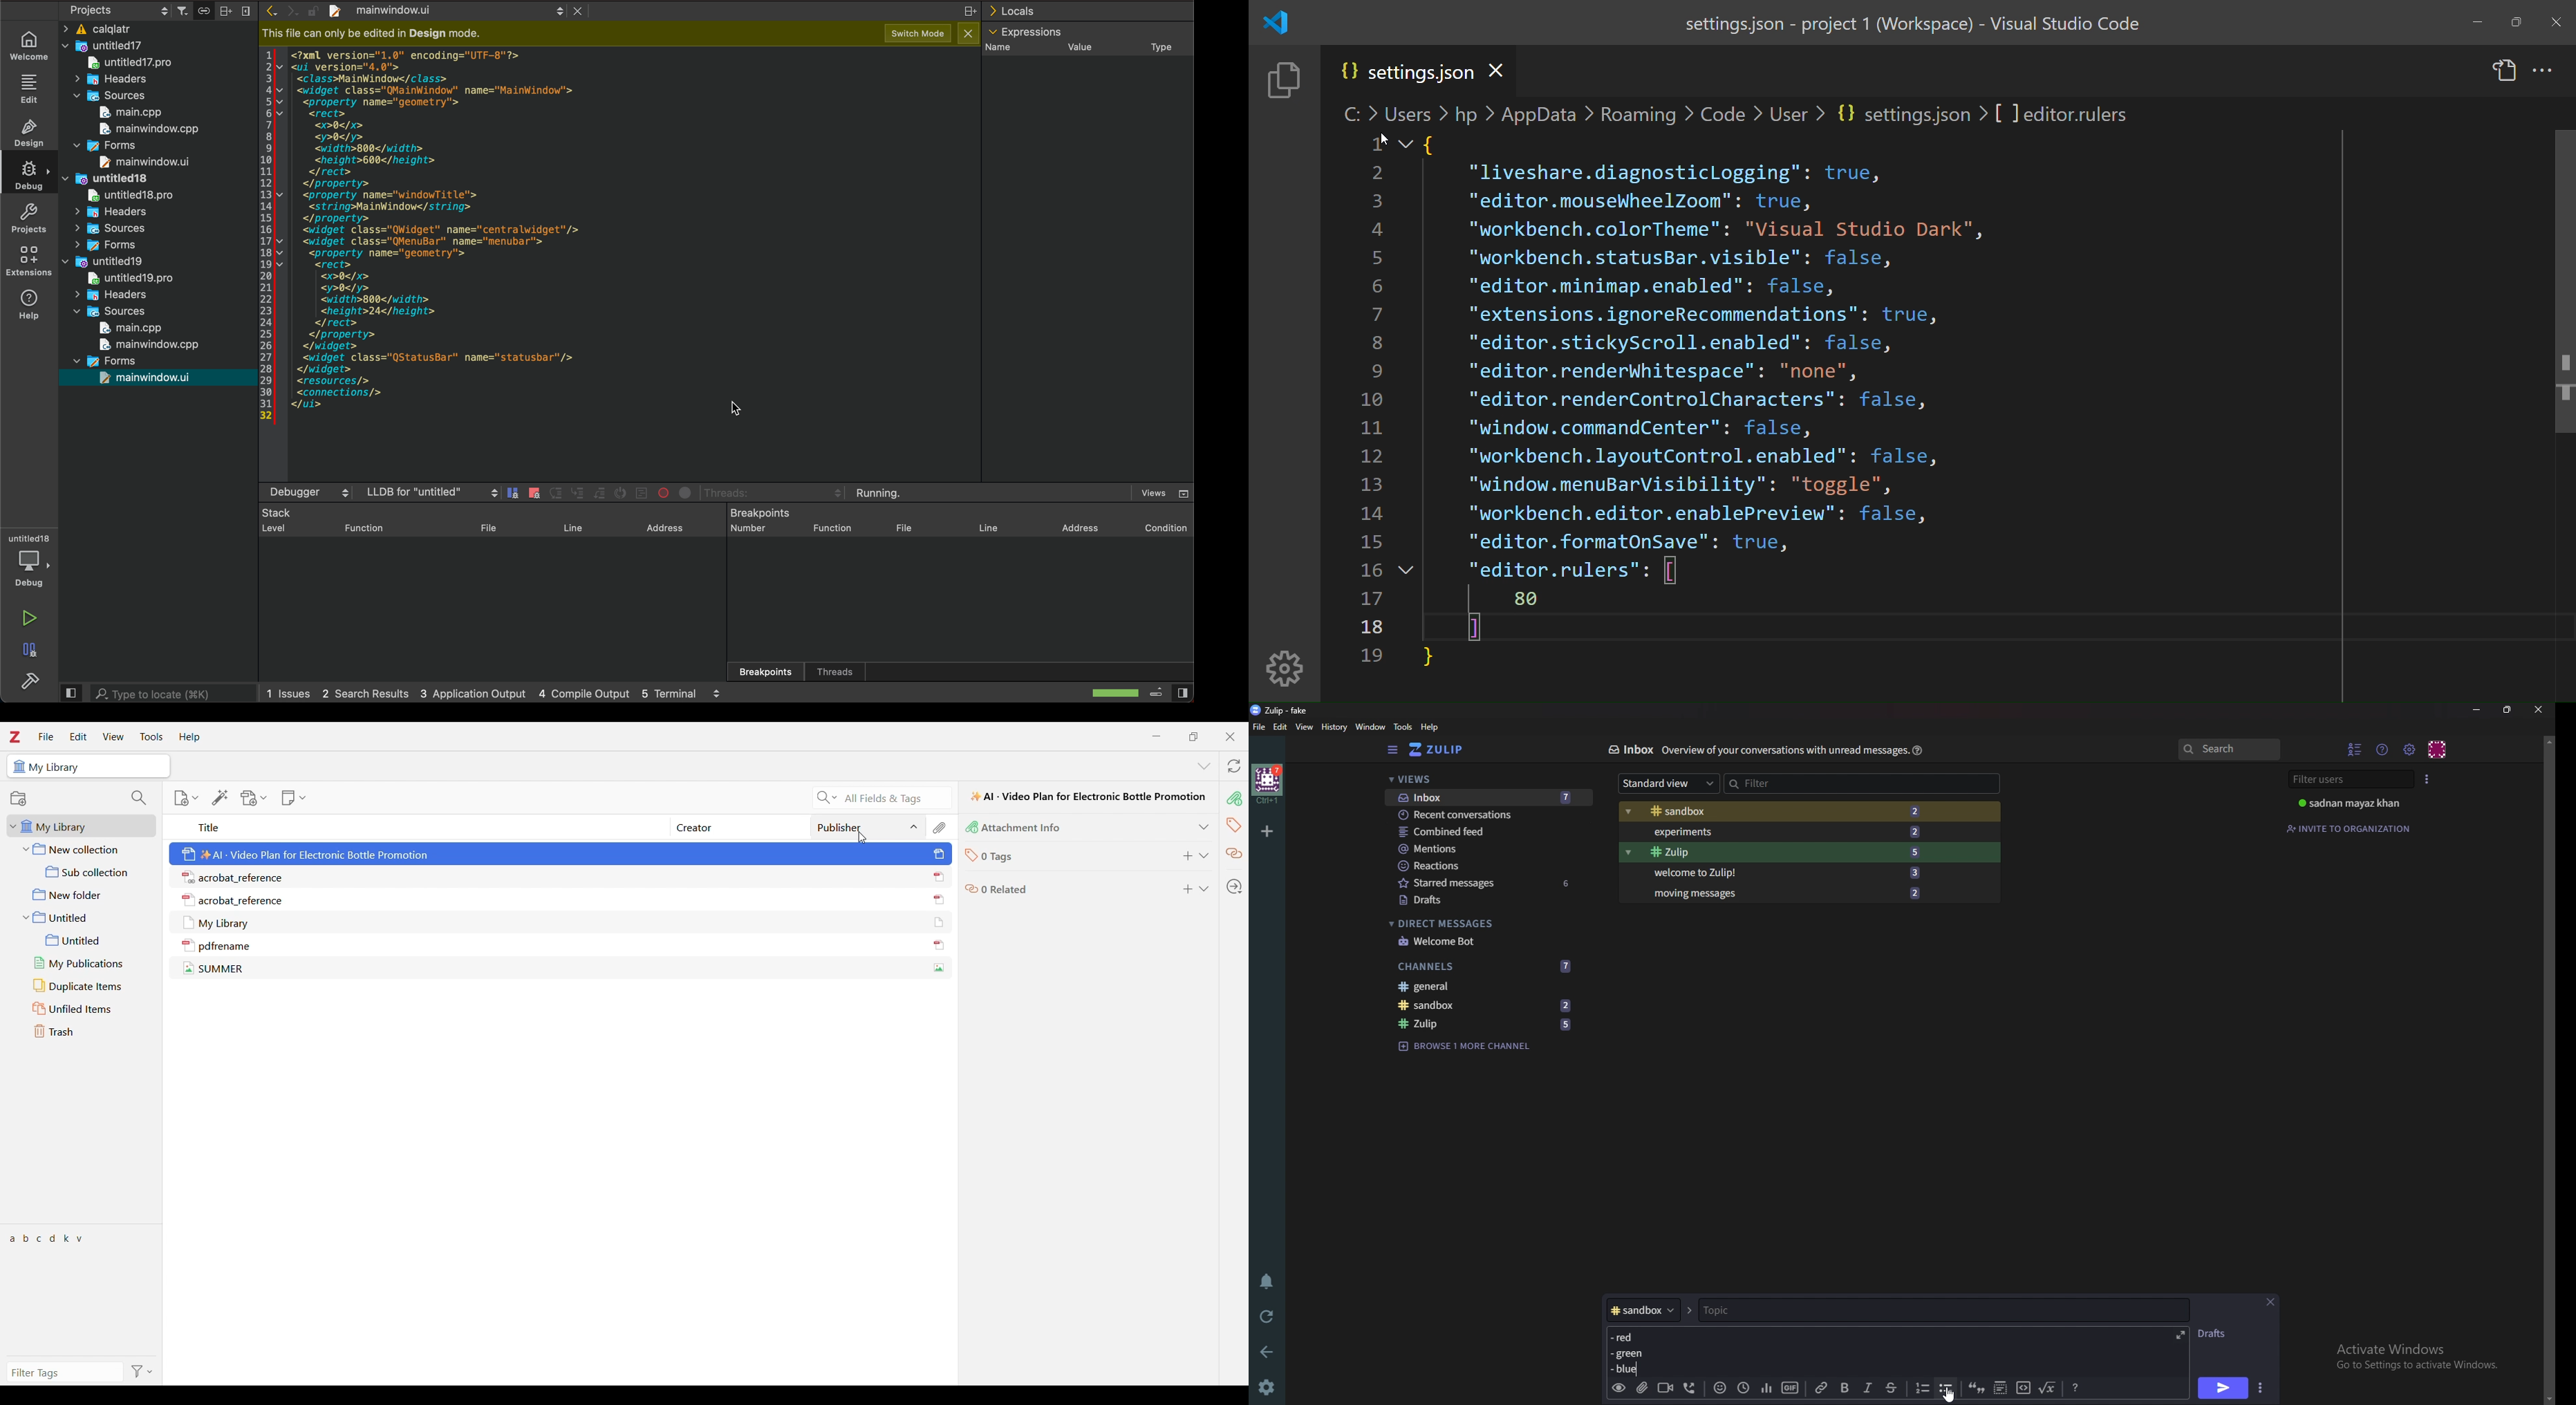 This screenshot has width=2576, height=1428. What do you see at coordinates (1394, 749) in the screenshot?
I see `Hide sidebar` at bounding box center [1394, 749].